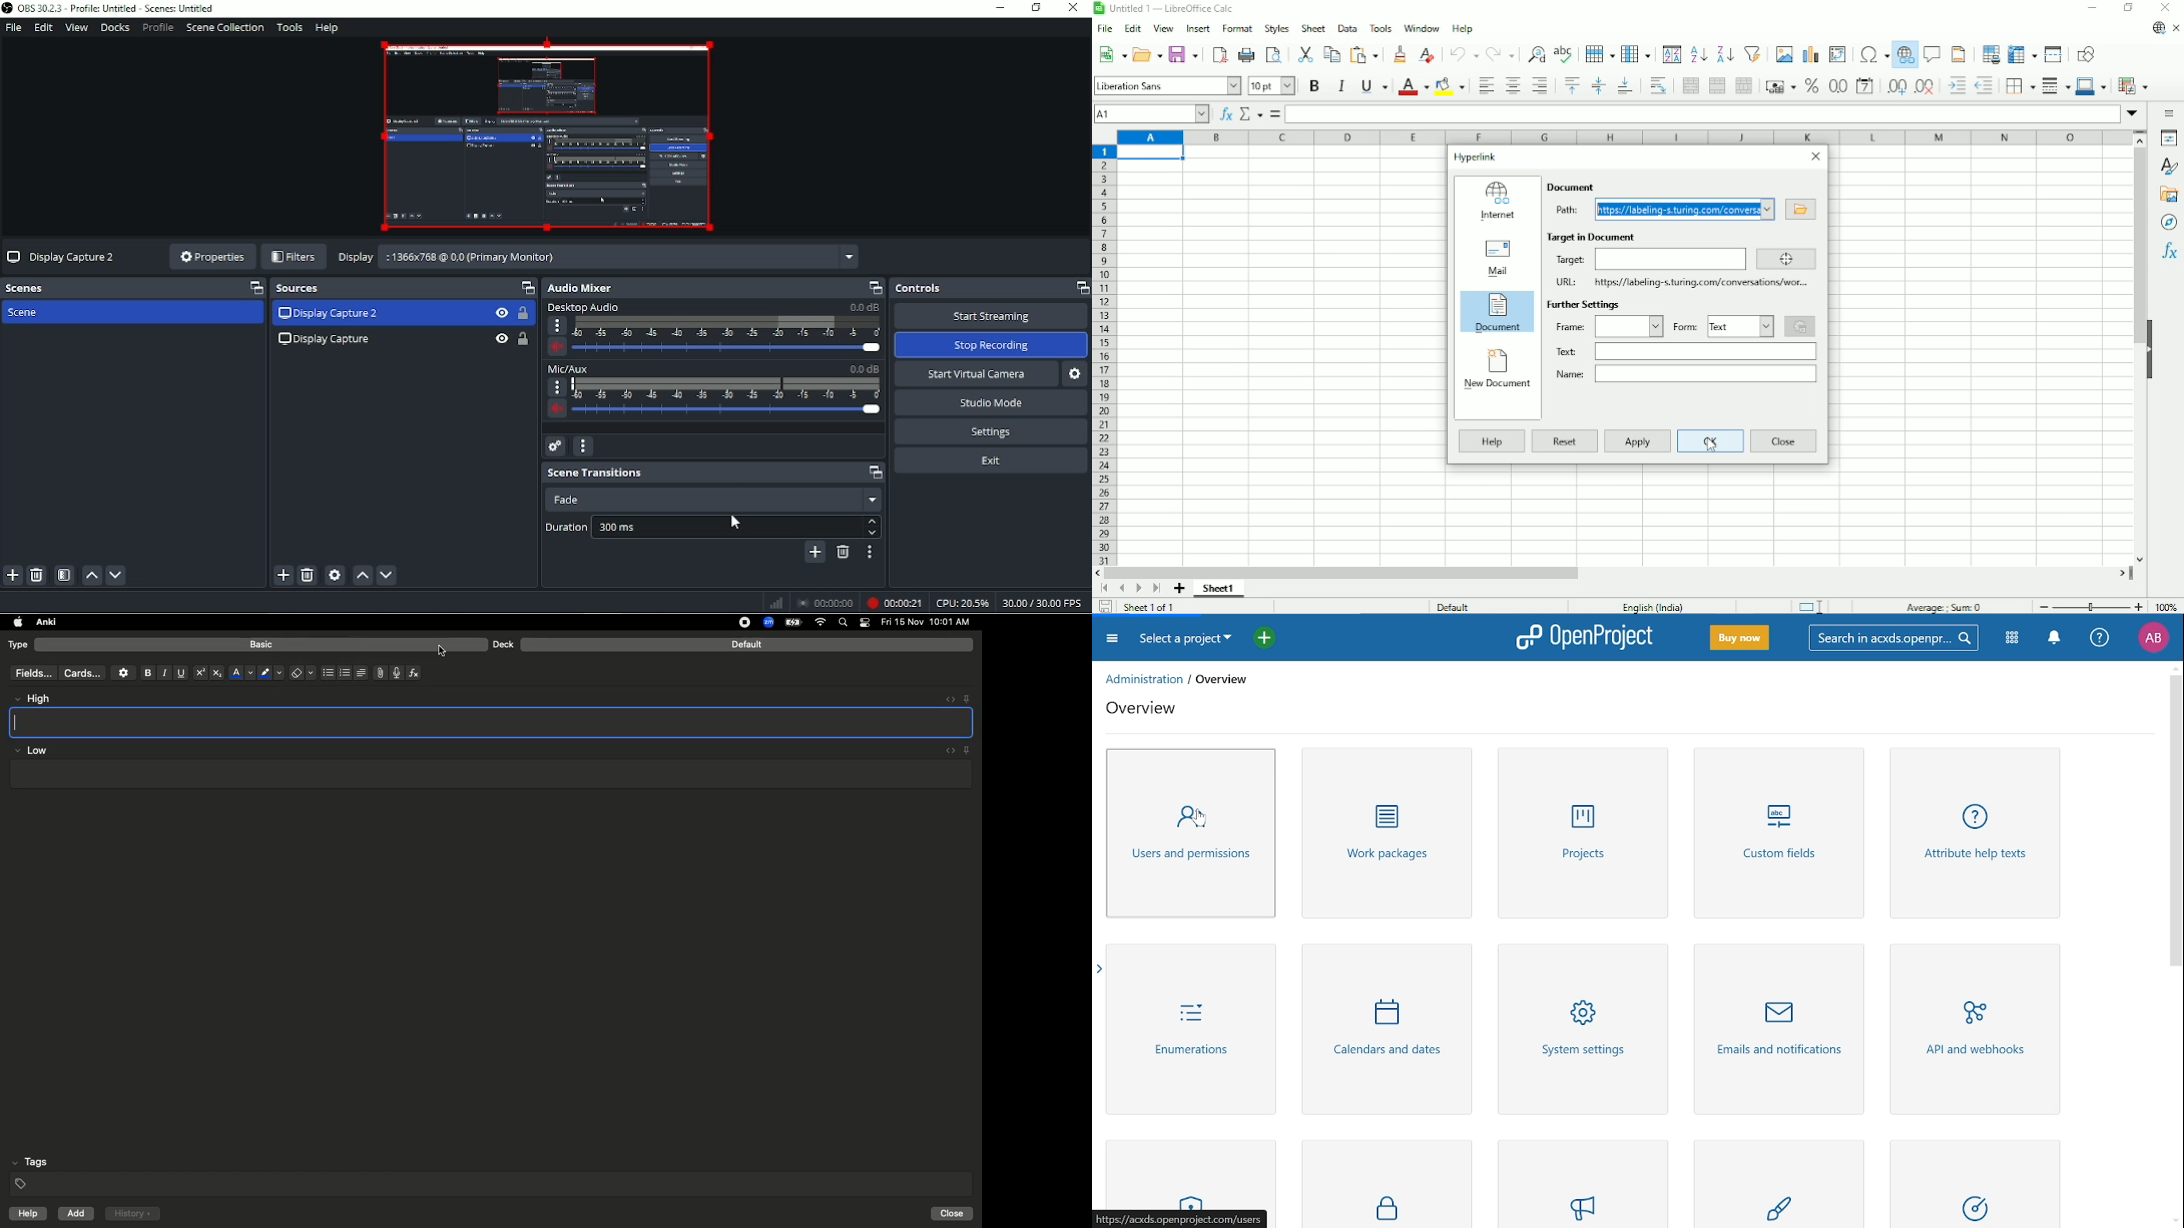 The height and width of the screenshot is (1232, 2184). Describe the element at coordinates (1790, 1185) in the screenshot. I see `design` at that location.